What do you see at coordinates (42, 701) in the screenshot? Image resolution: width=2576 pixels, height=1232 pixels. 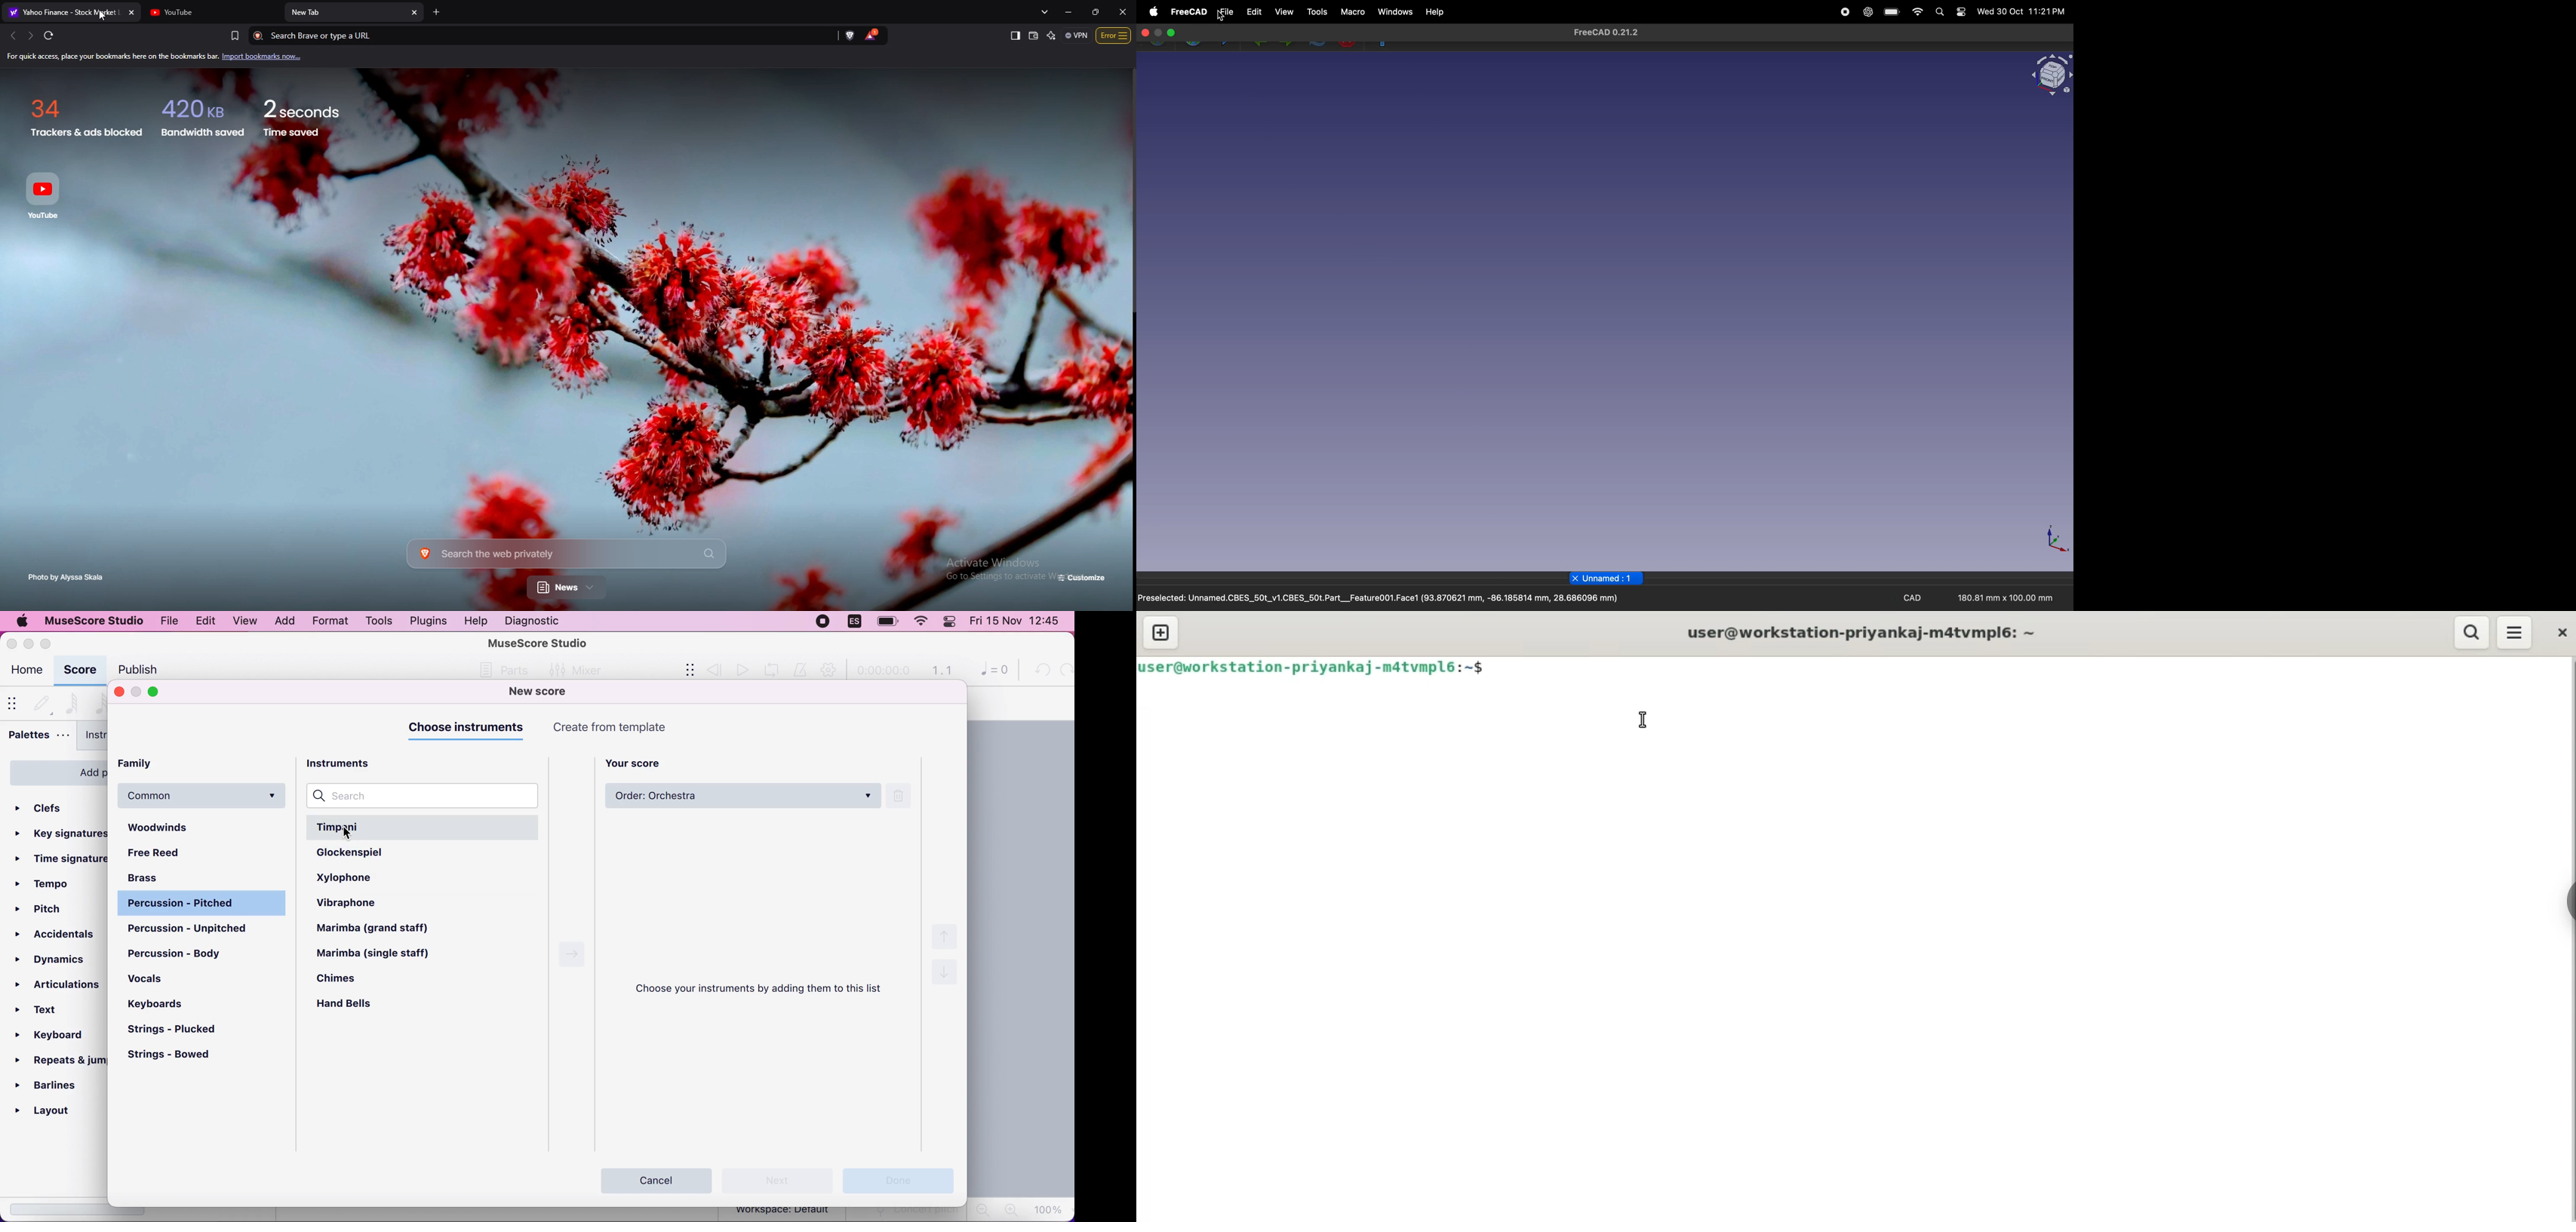 I see `default` at bounding box center [42, 701].